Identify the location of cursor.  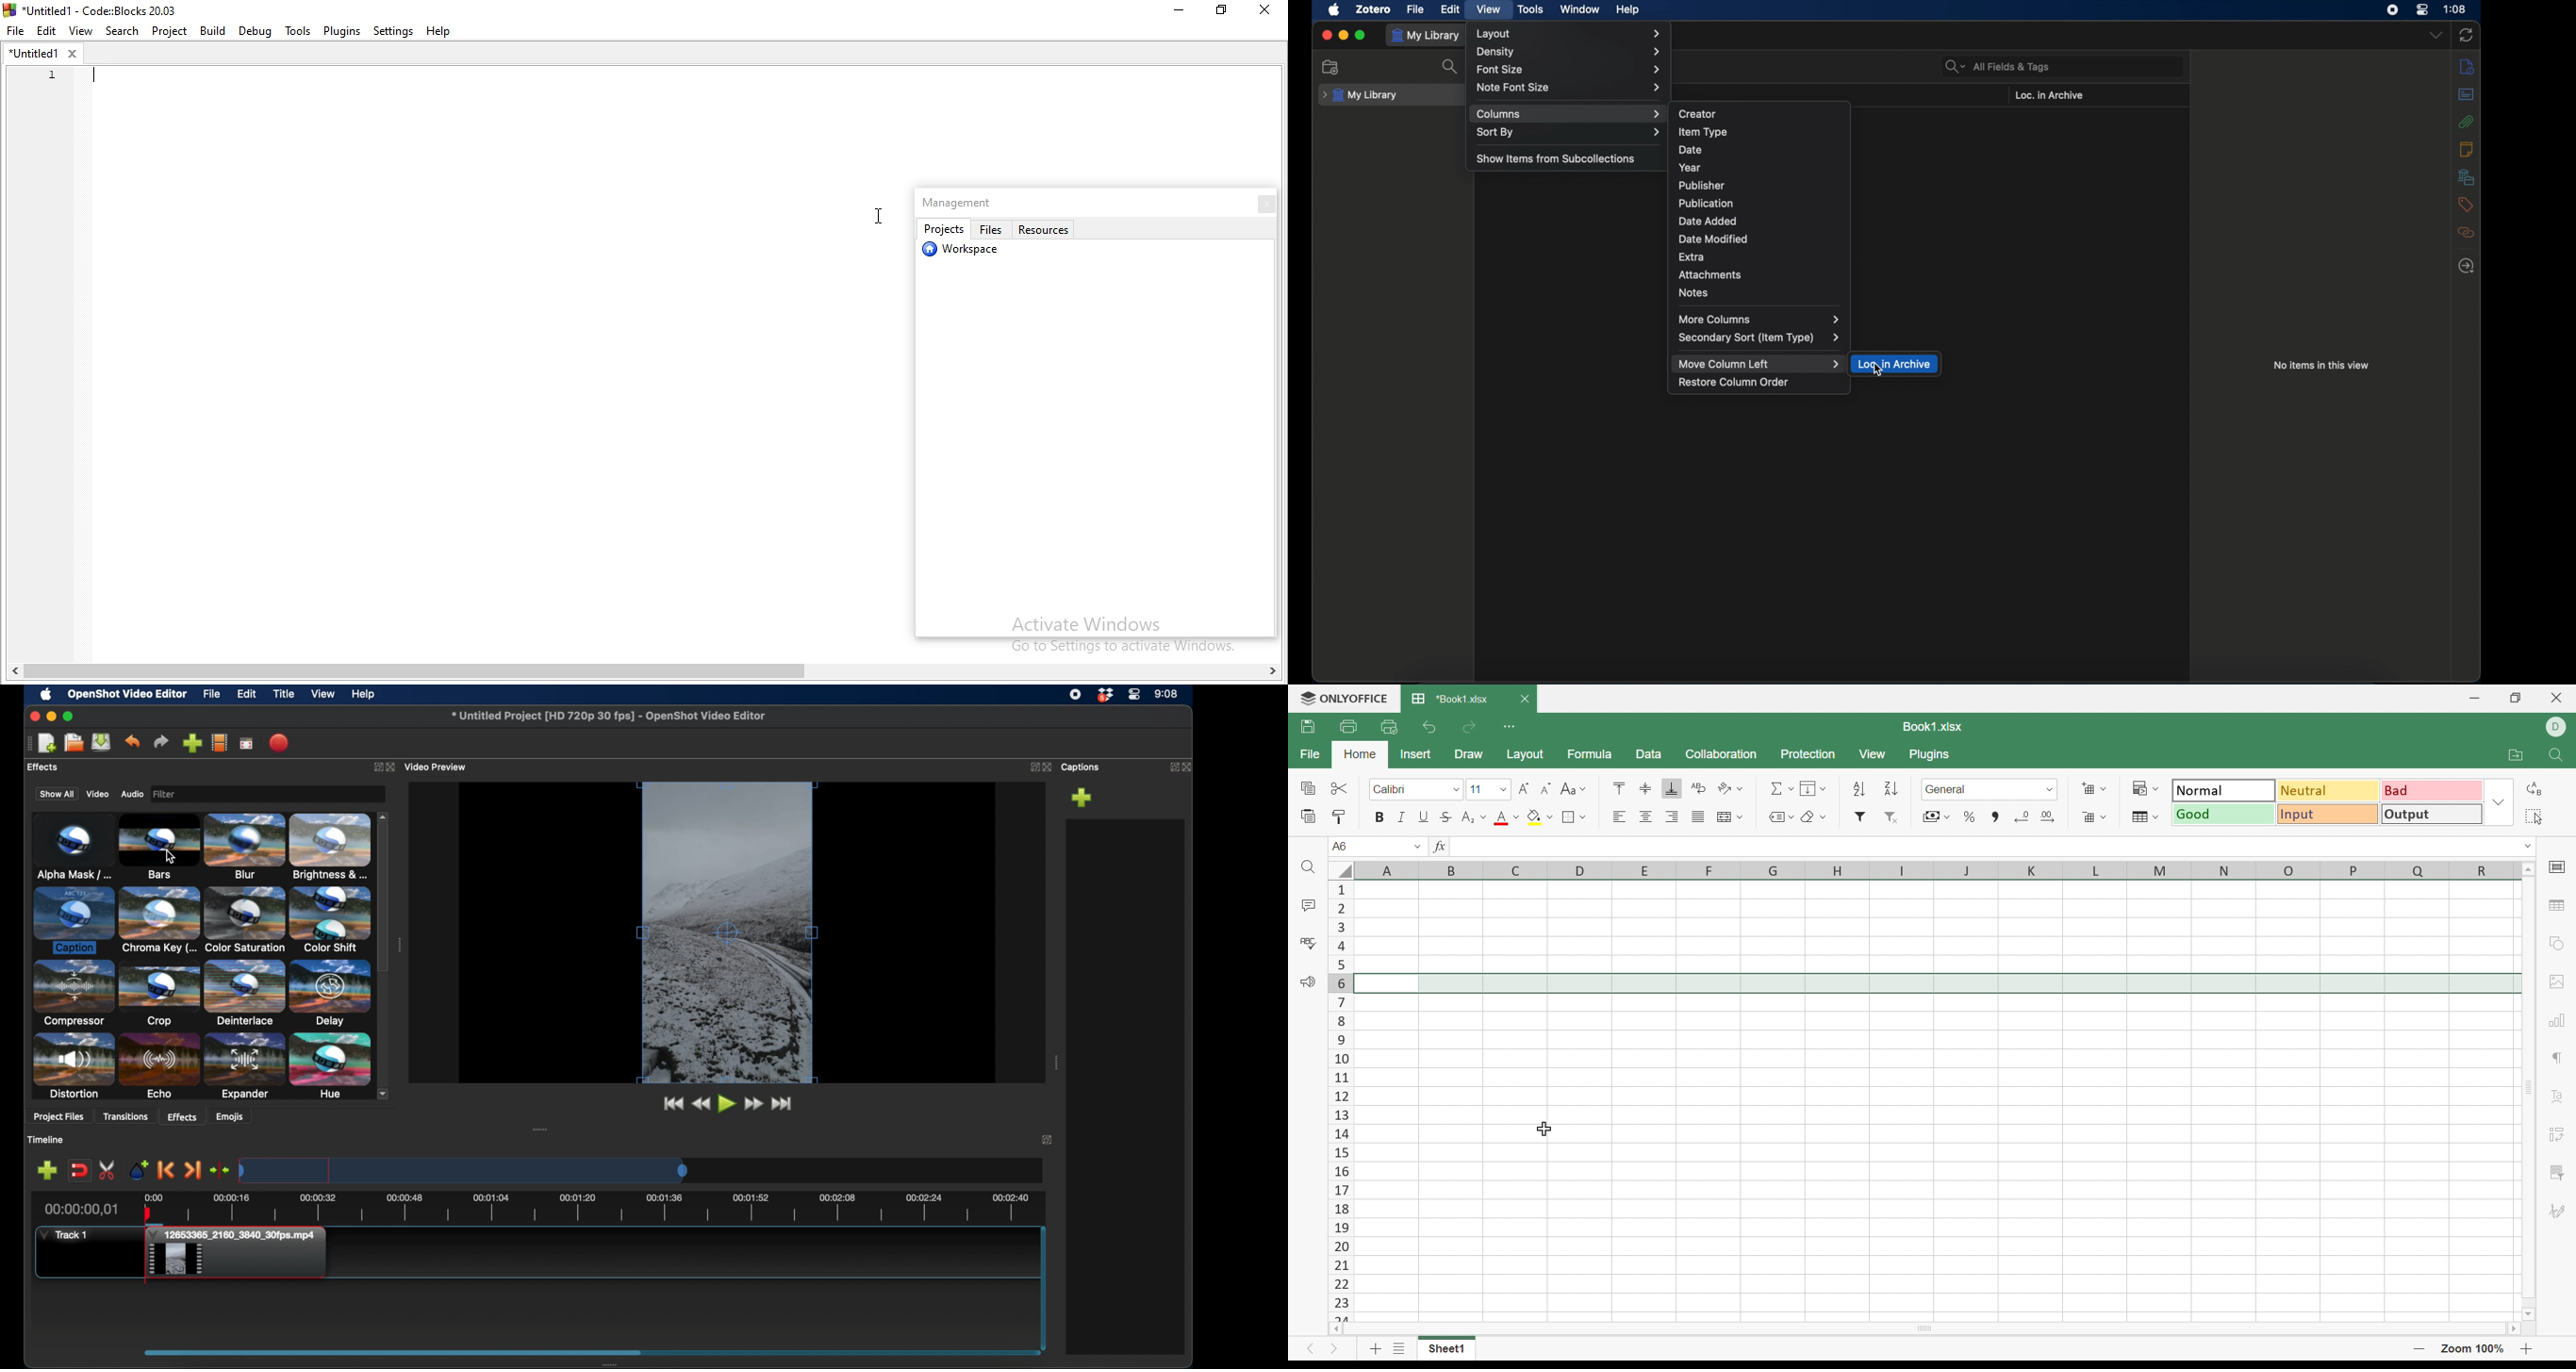
(875, 218).